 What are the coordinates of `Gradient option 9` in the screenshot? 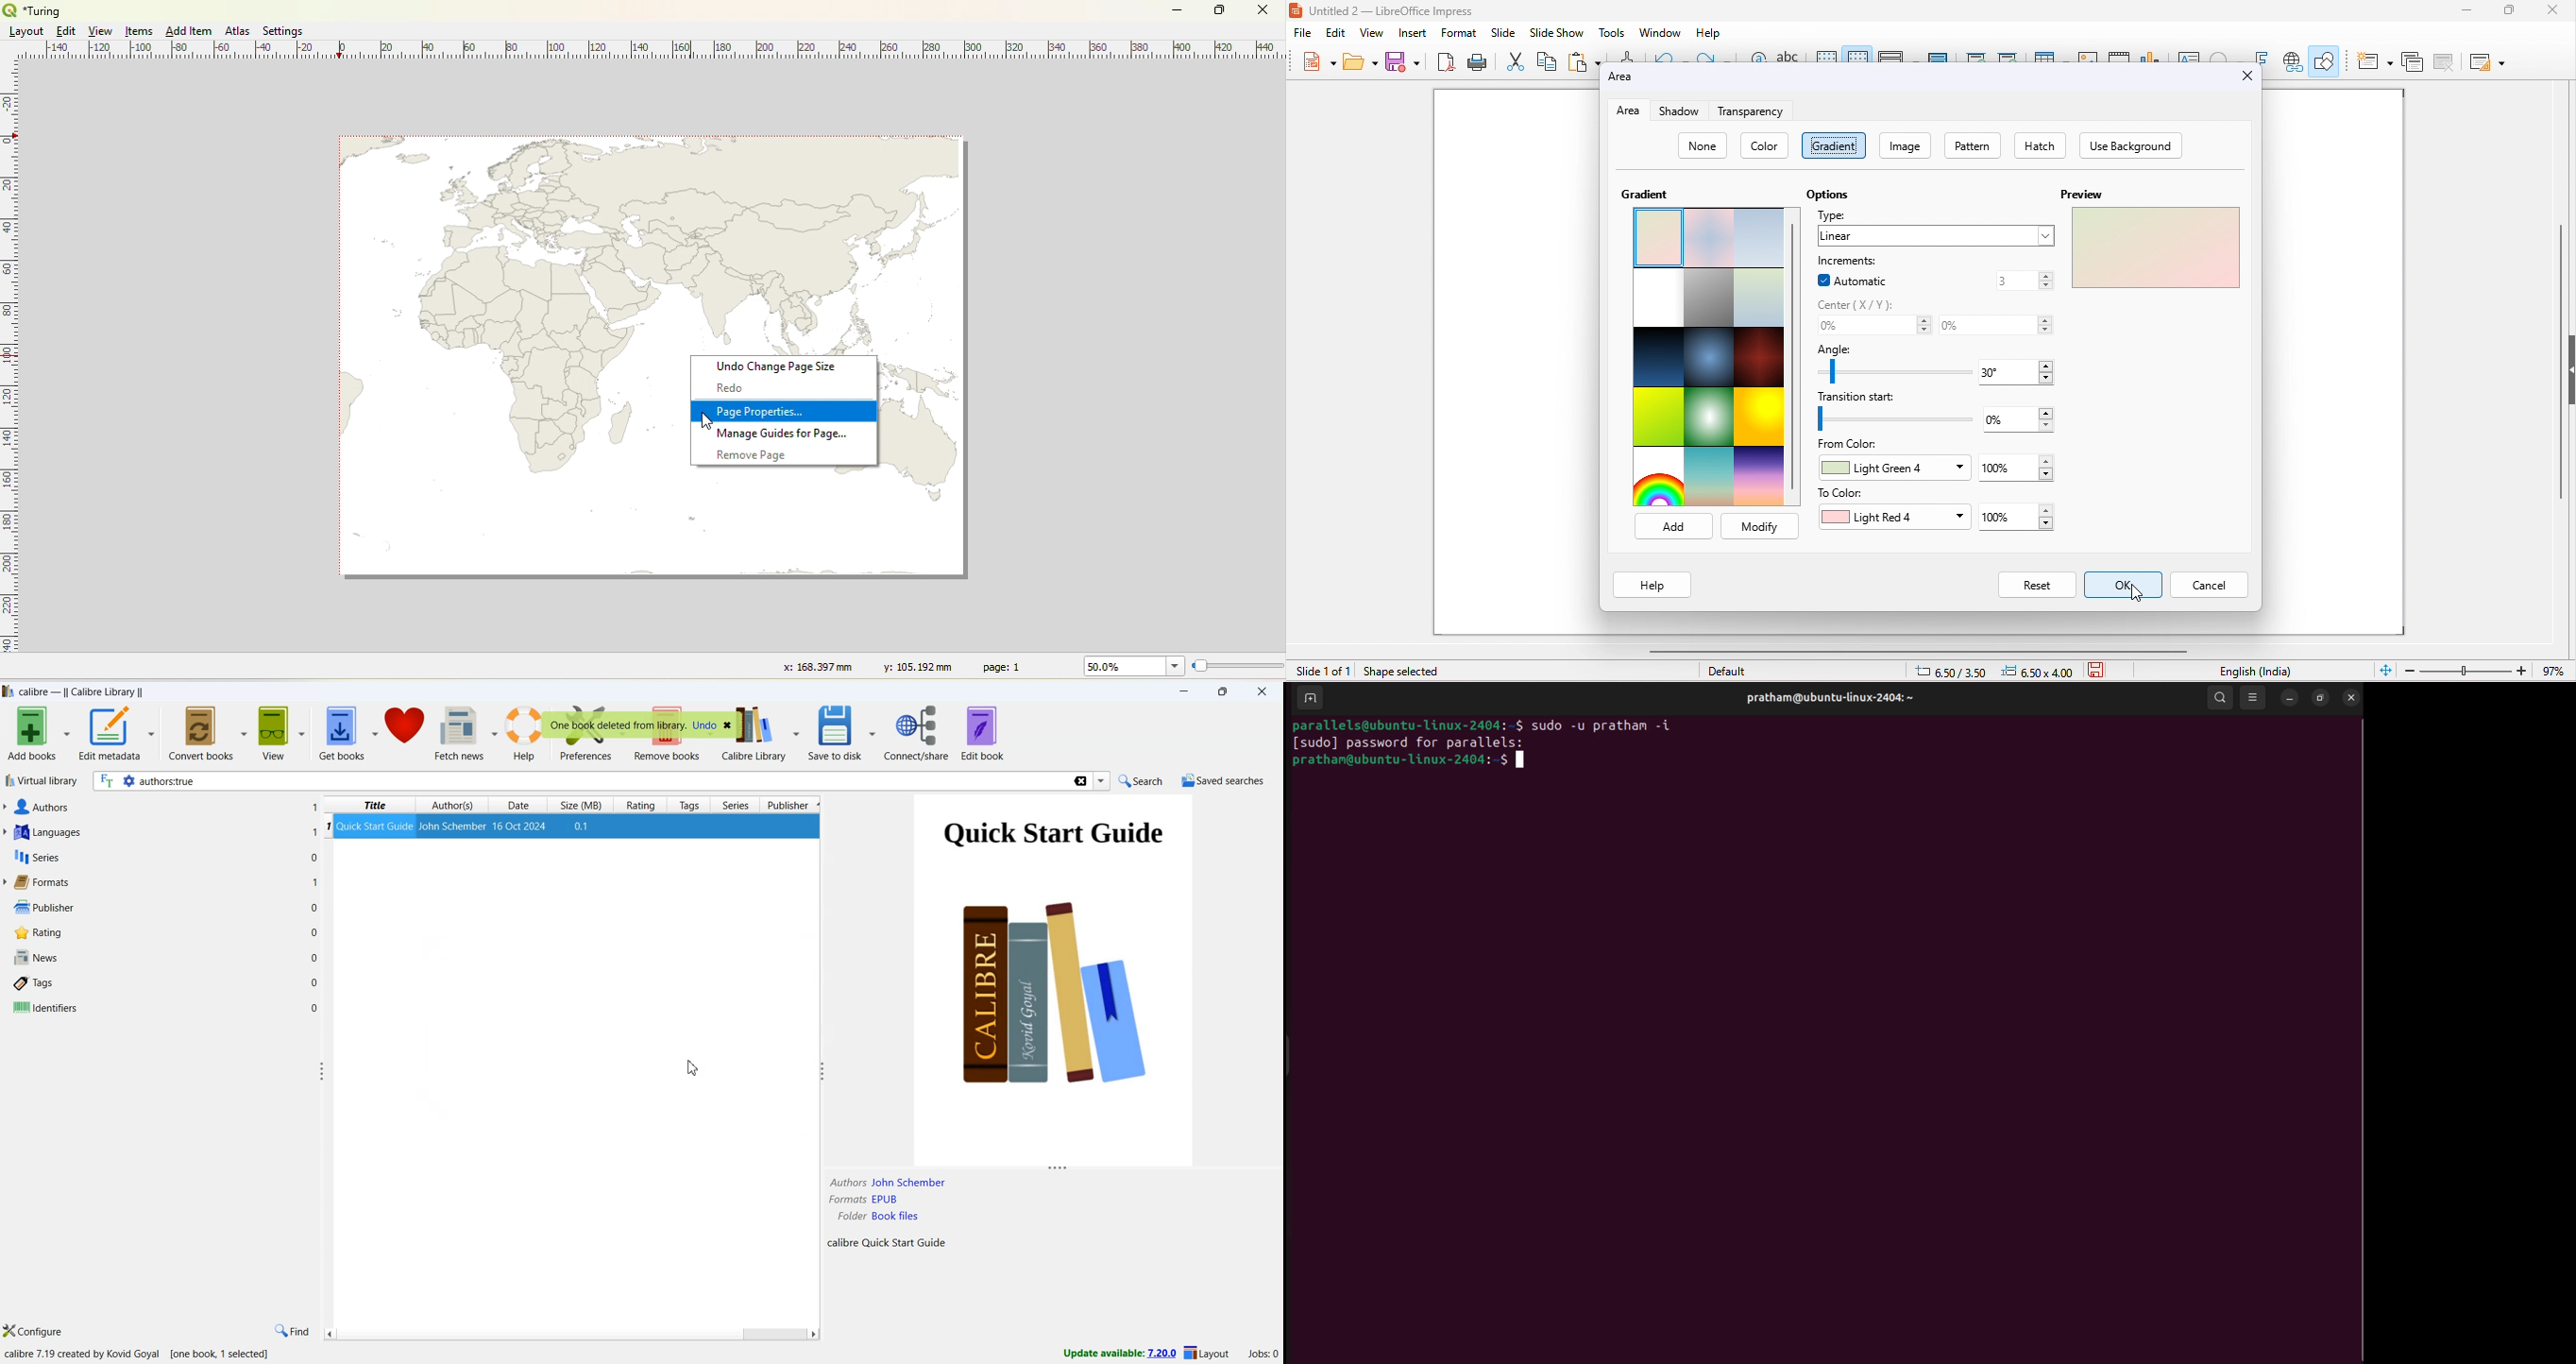 It's located at (1759, 358).